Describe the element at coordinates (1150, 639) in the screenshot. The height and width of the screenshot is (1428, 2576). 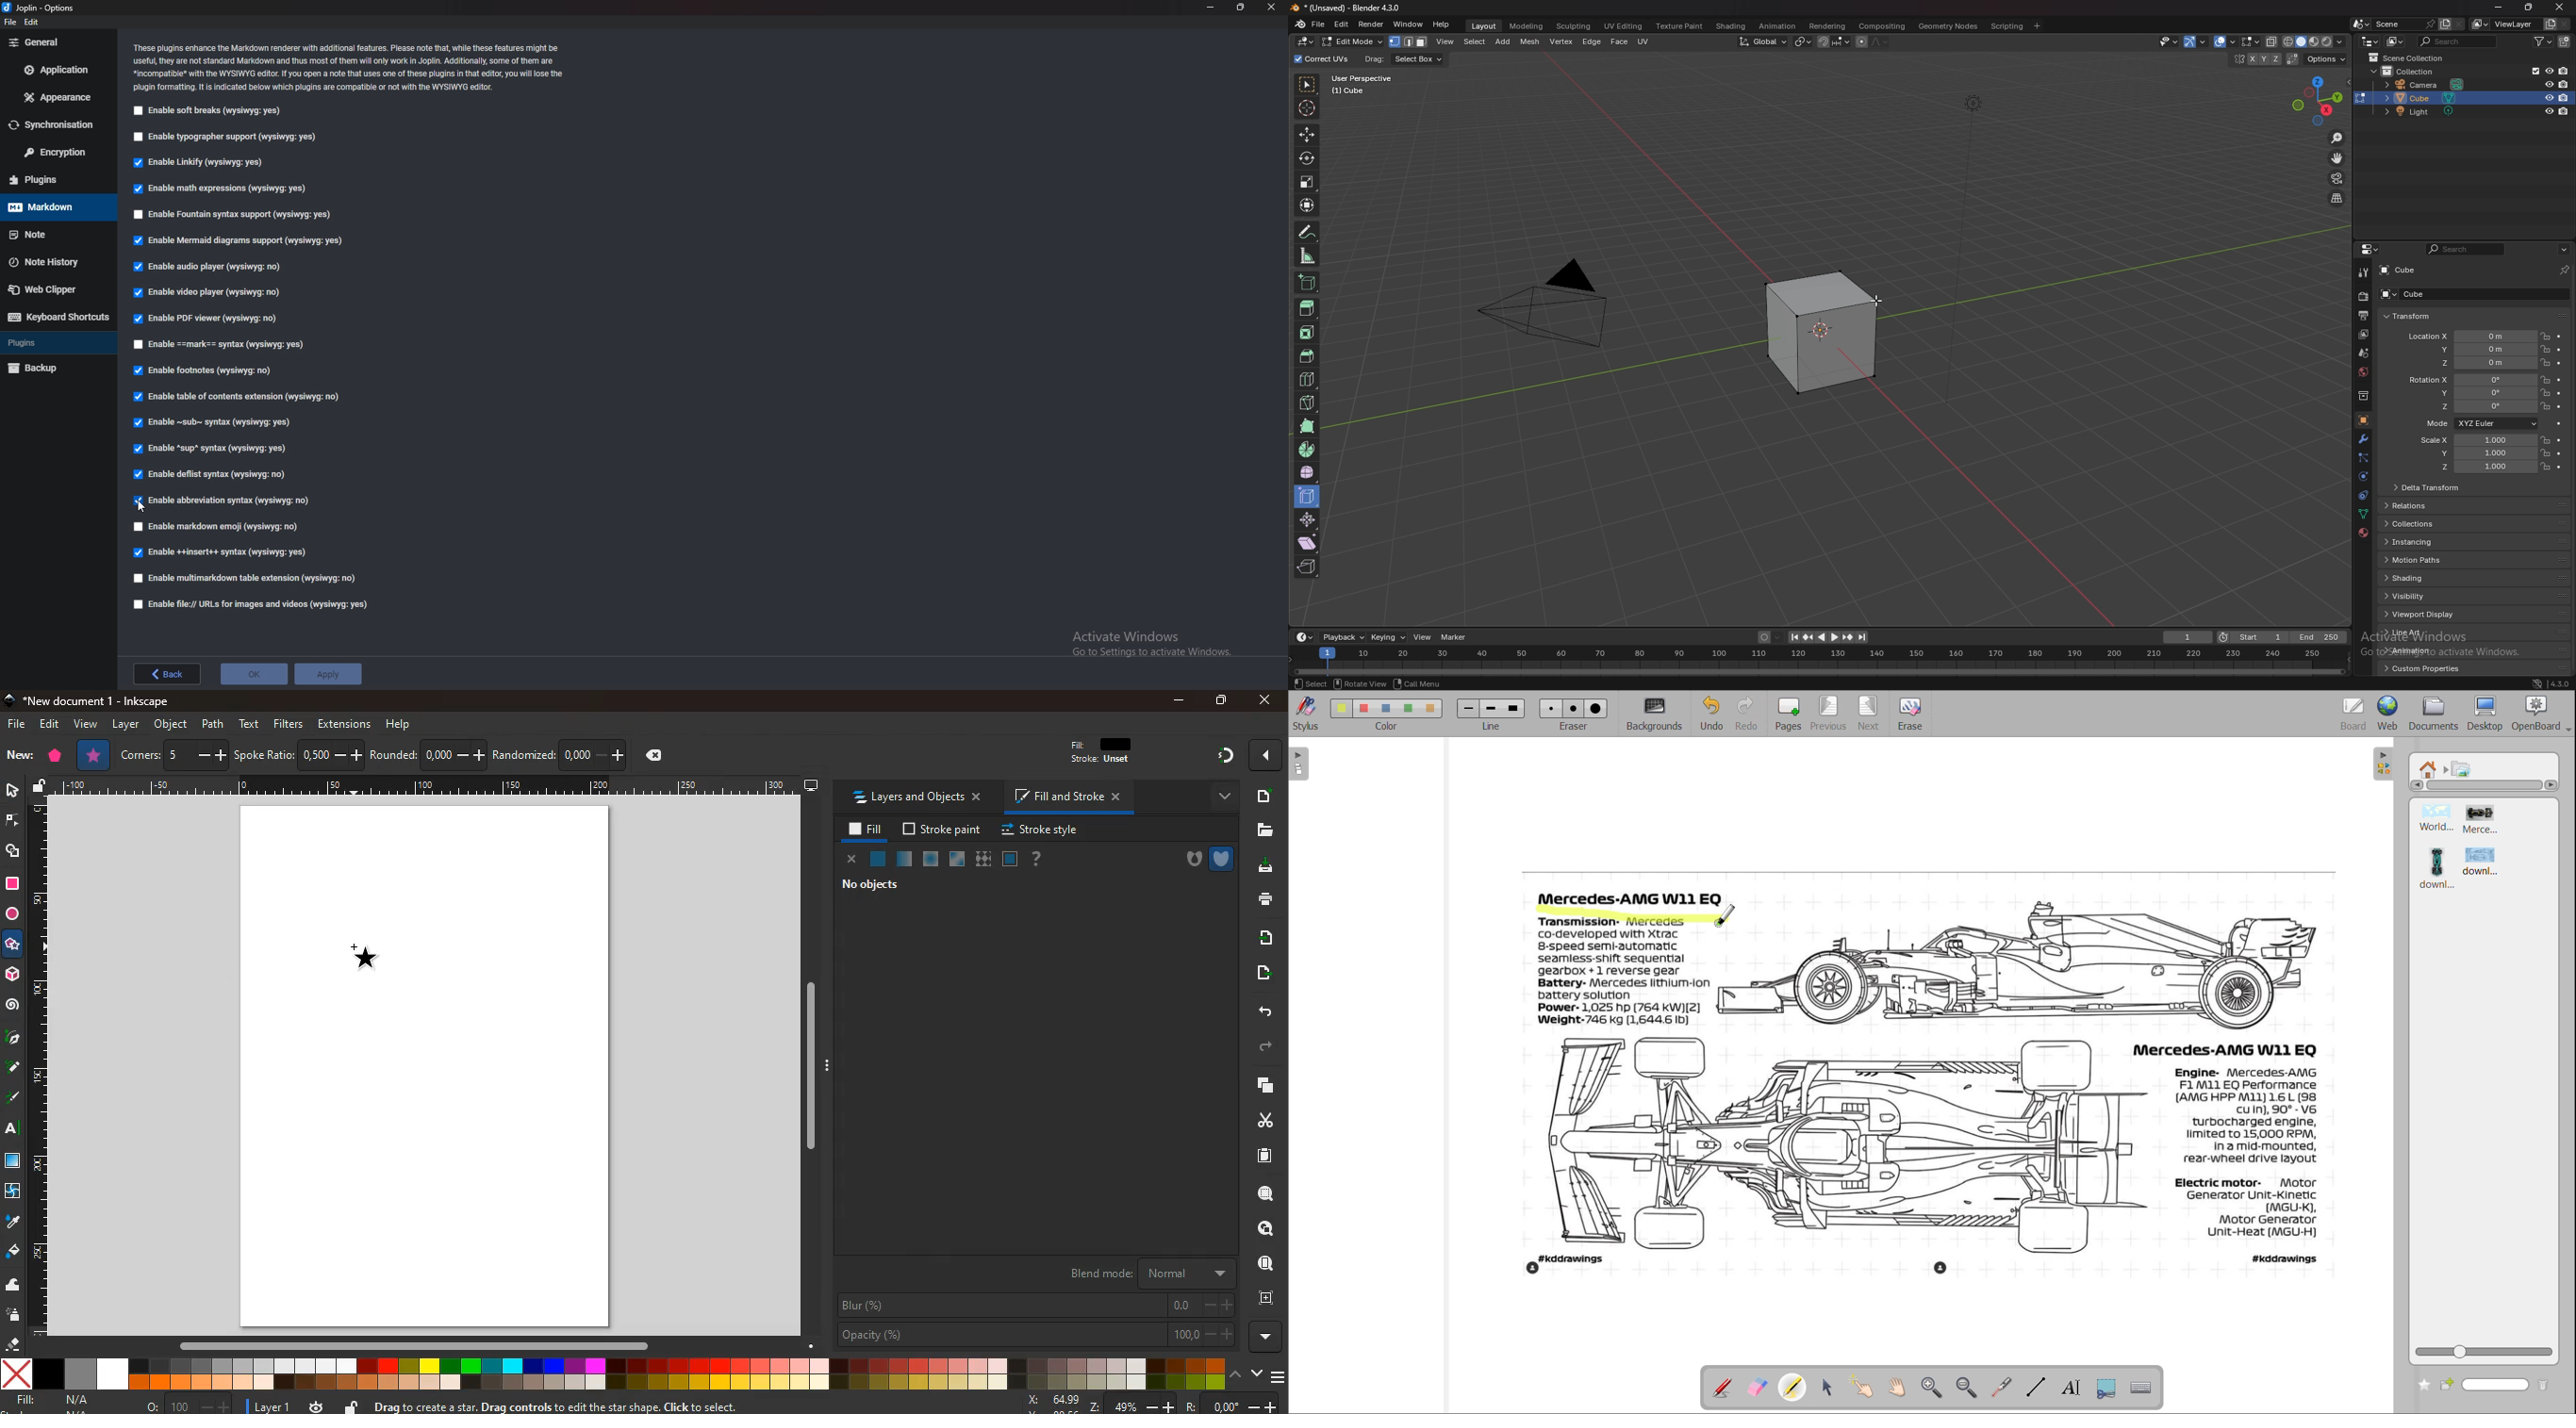
I see `activate windows message` at that location.